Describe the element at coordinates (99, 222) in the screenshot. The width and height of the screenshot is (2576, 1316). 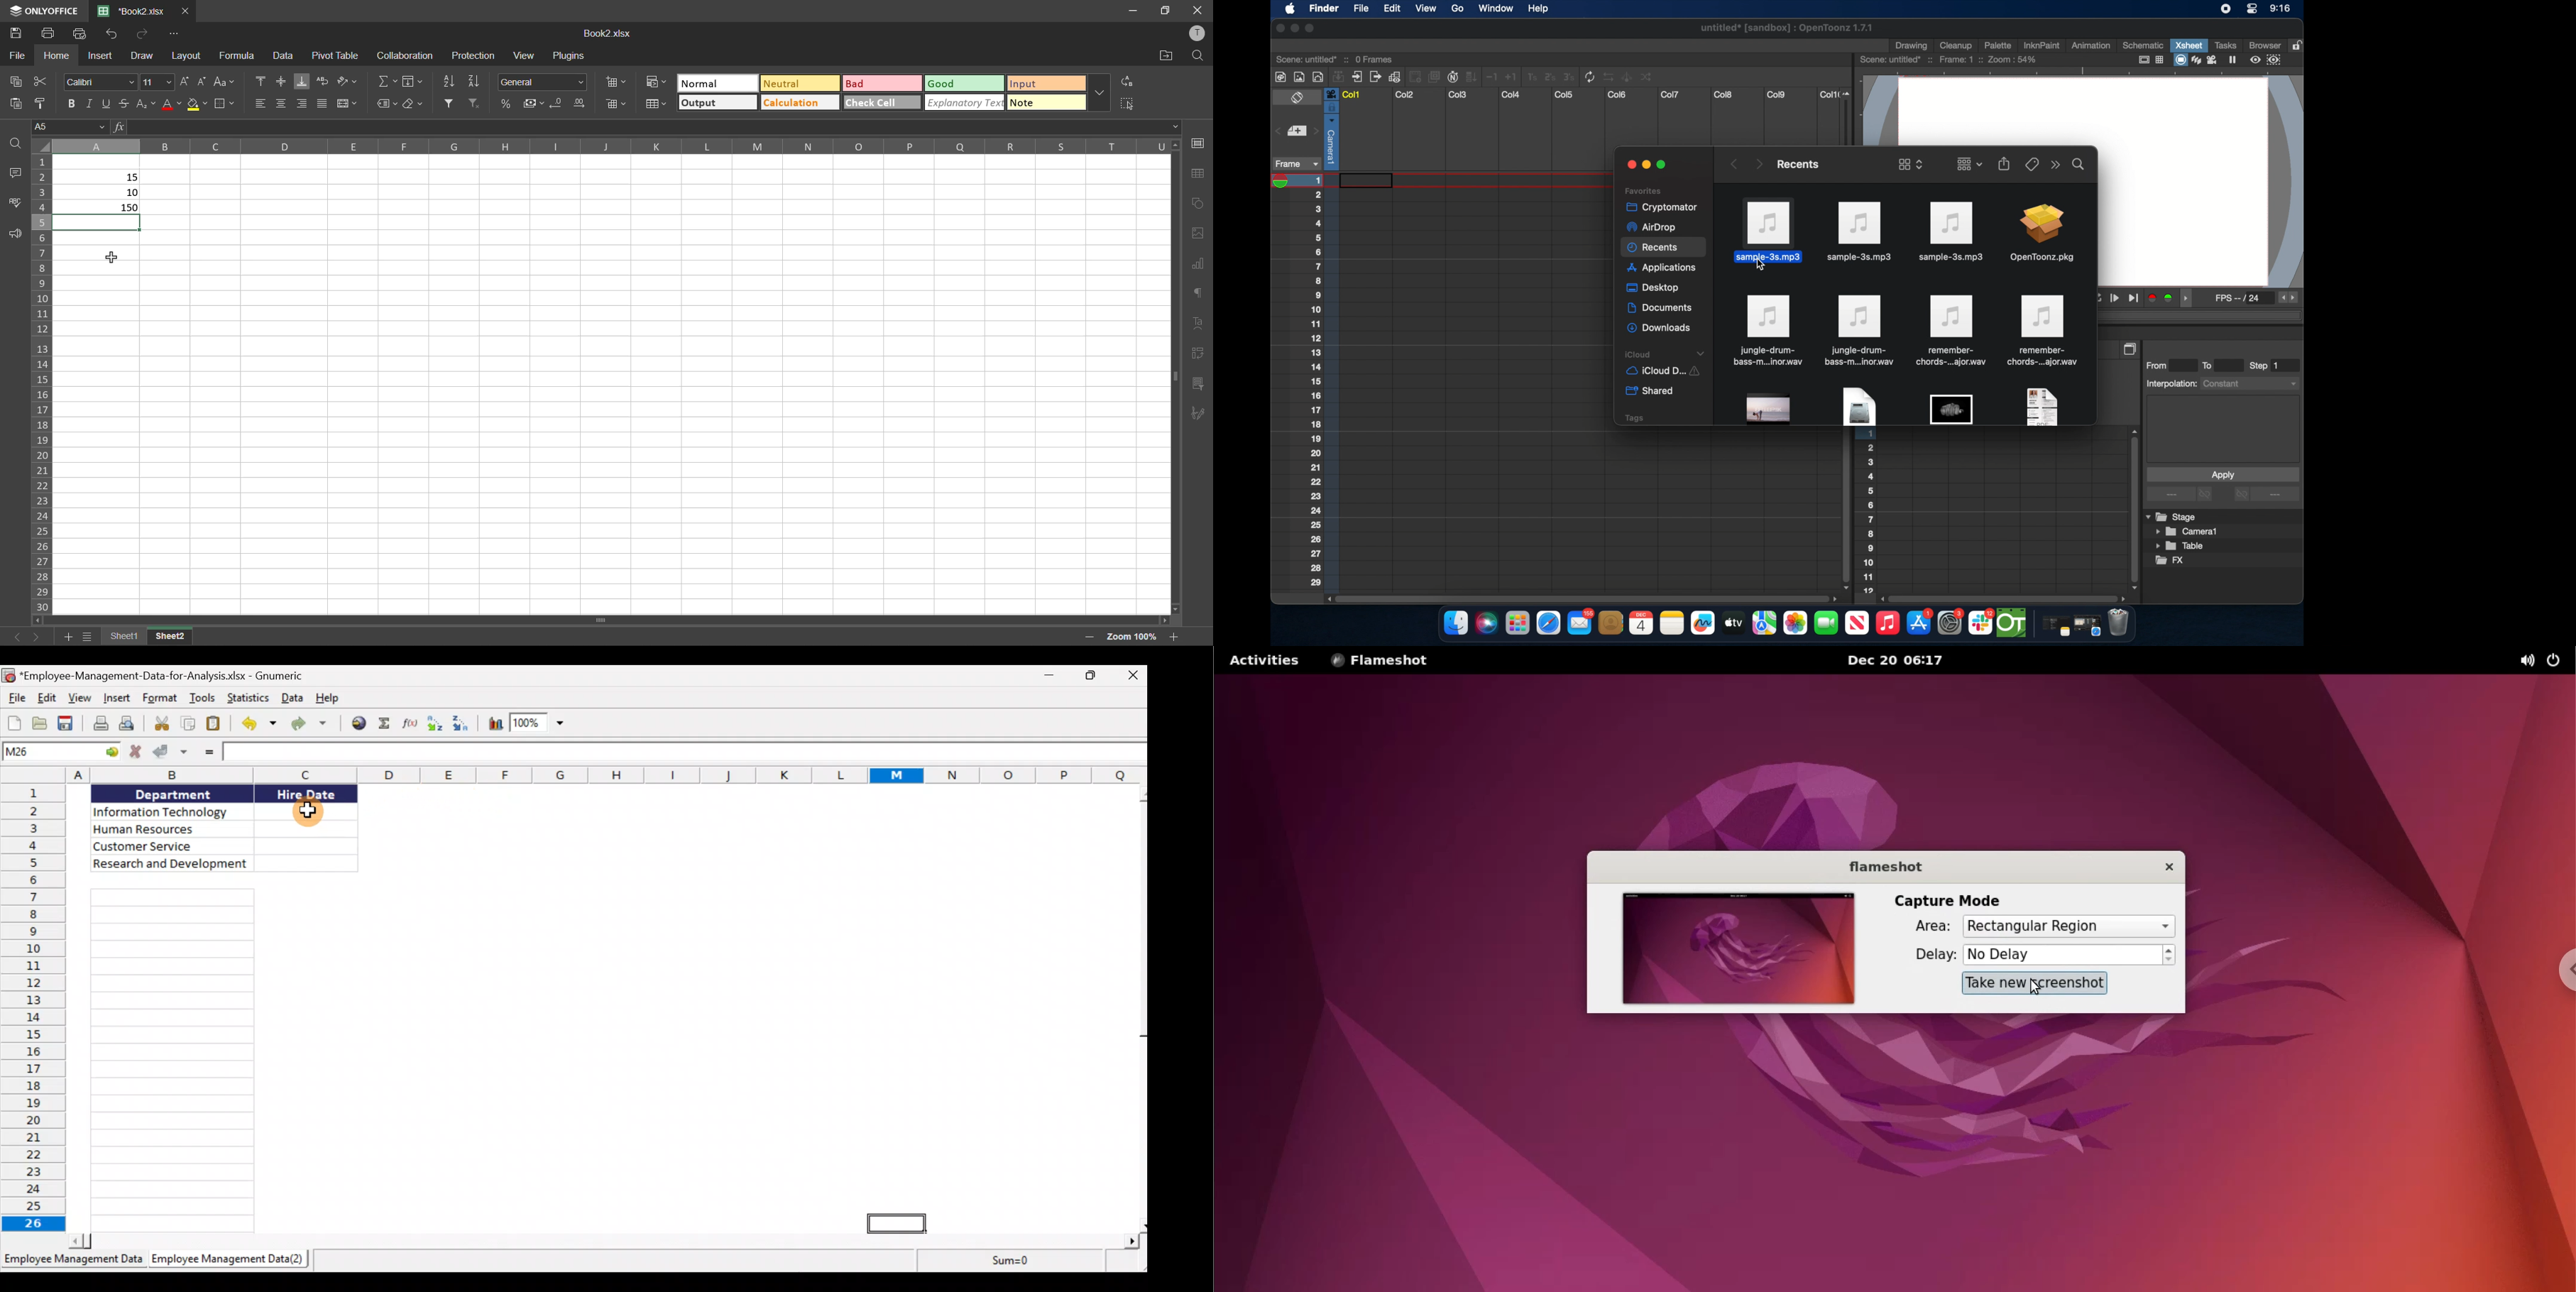
I see `selected cell` at that location.